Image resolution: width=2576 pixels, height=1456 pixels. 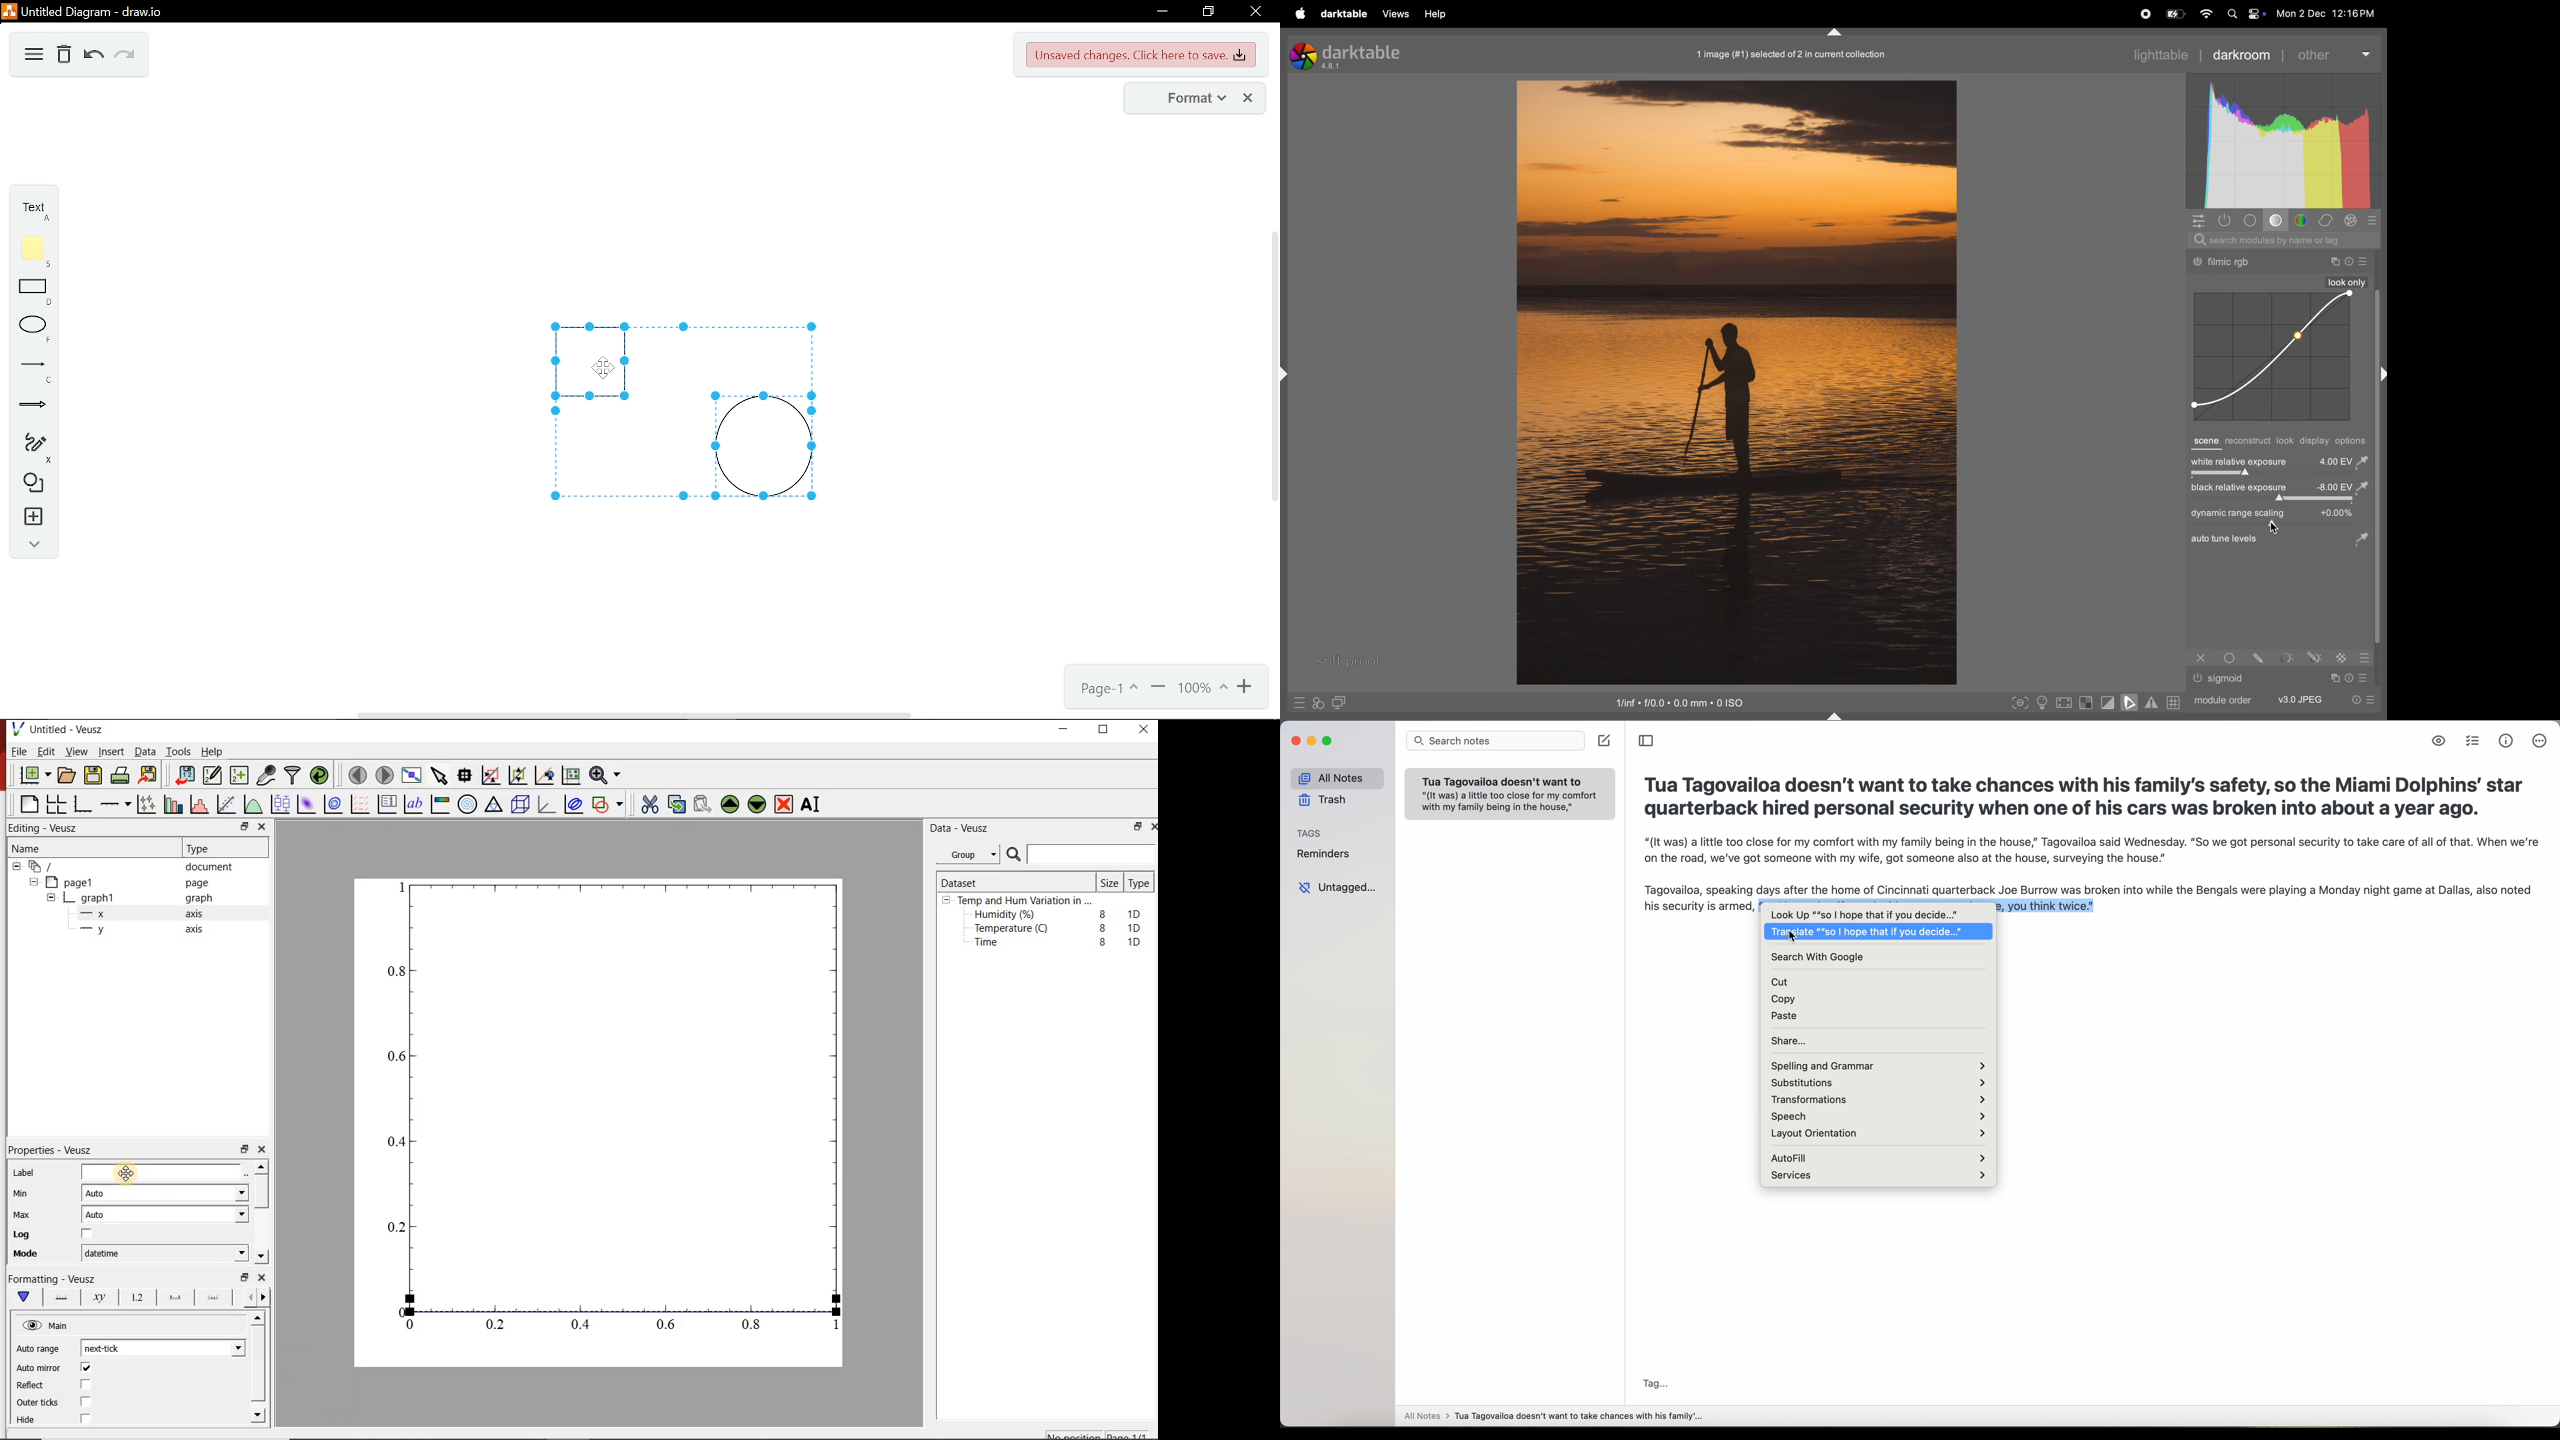 What do you see at coordinates (2108, 703) in the screenshot?
I see `toggle clipping indications` at bounding box center [2108, 703].